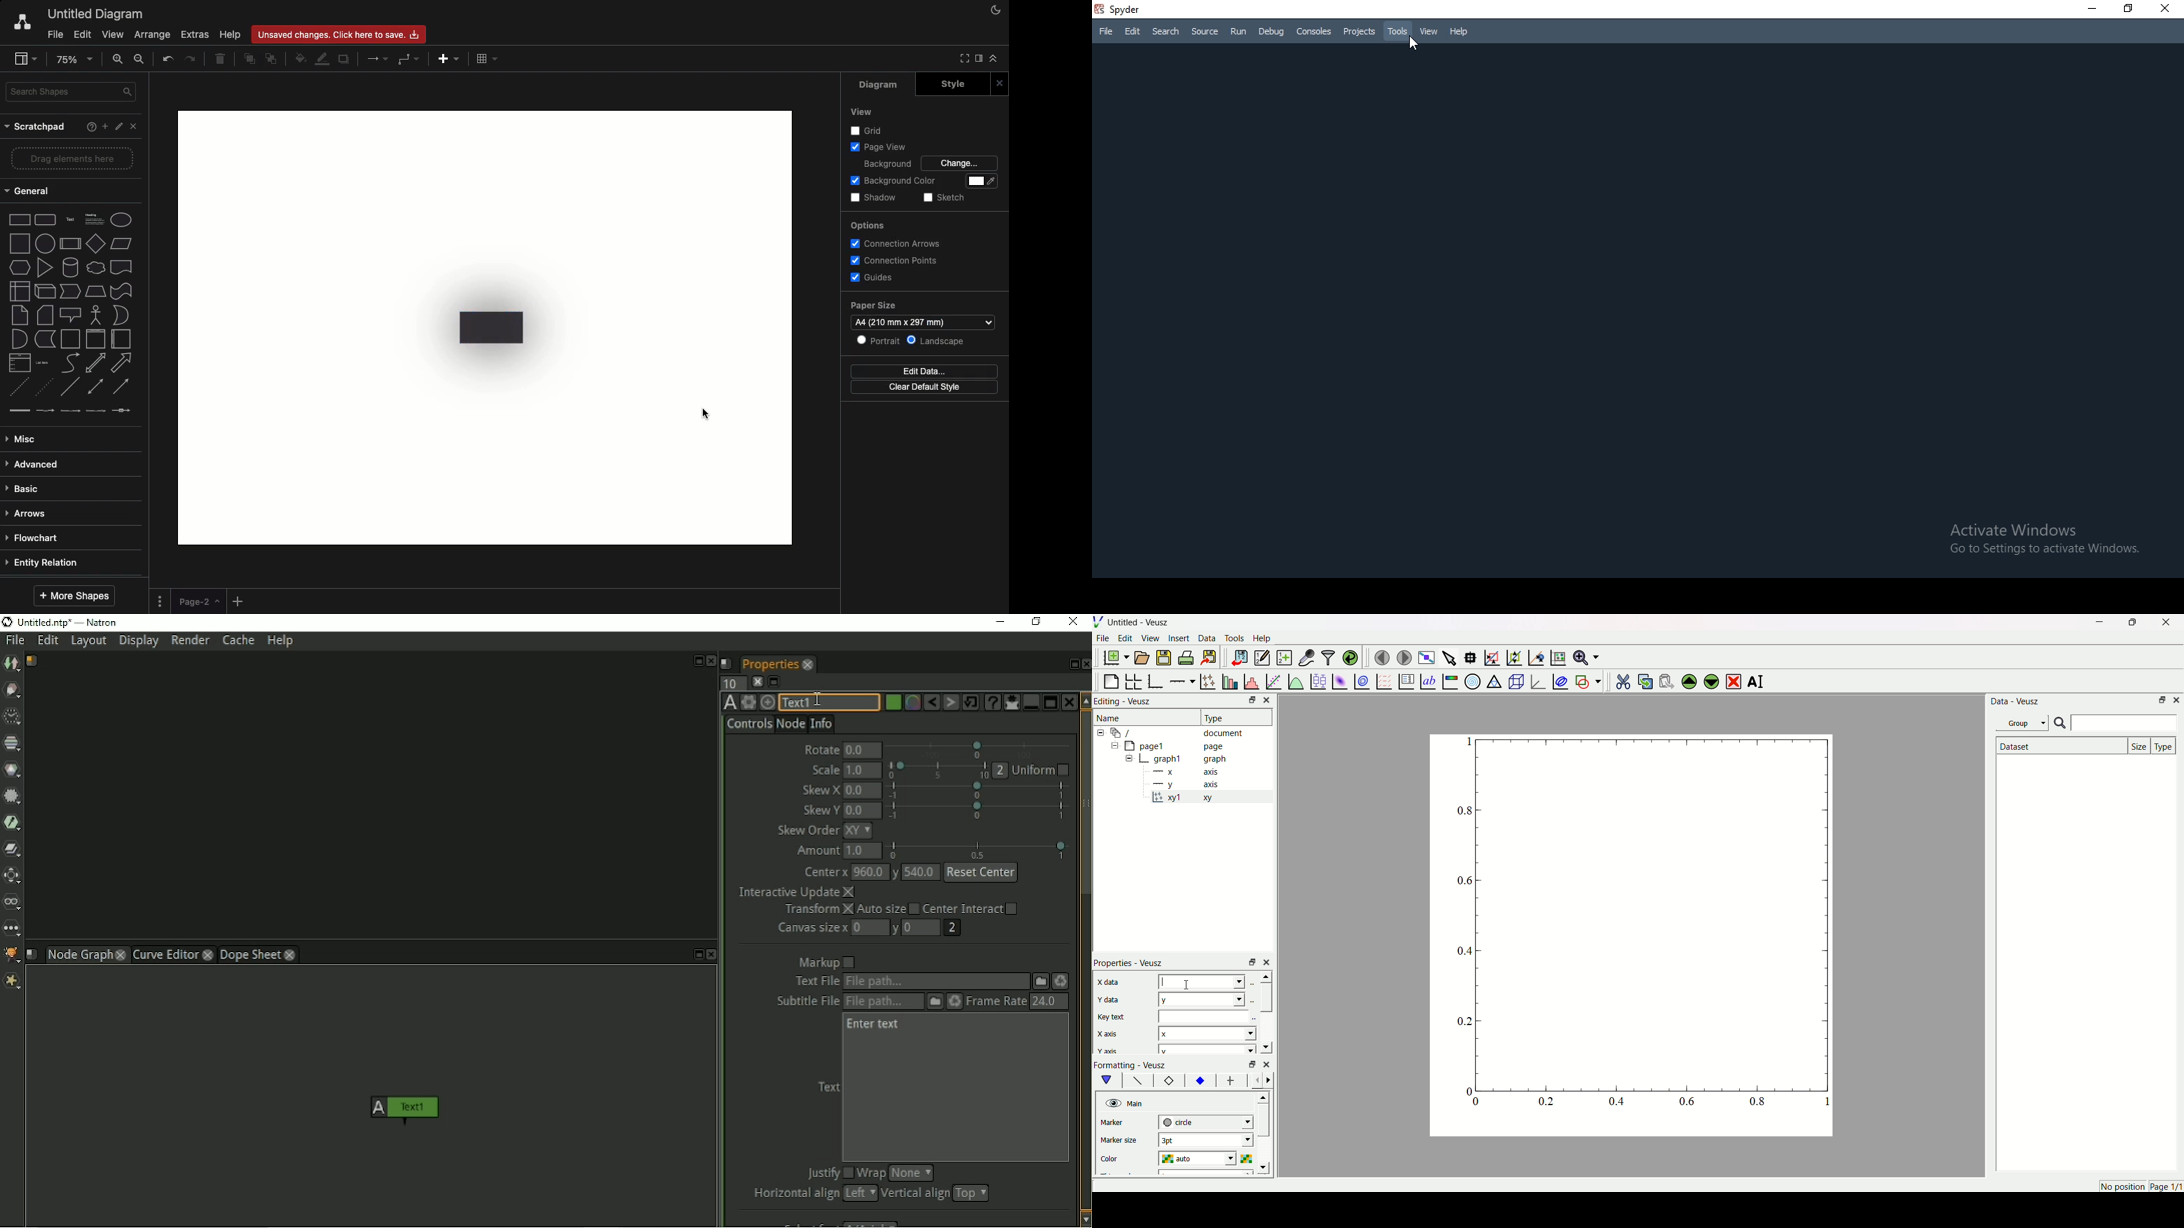 Image resolution: width=2184 pixels, height=1232 pixels. I want to click on Unsaved, so click(339, 36).